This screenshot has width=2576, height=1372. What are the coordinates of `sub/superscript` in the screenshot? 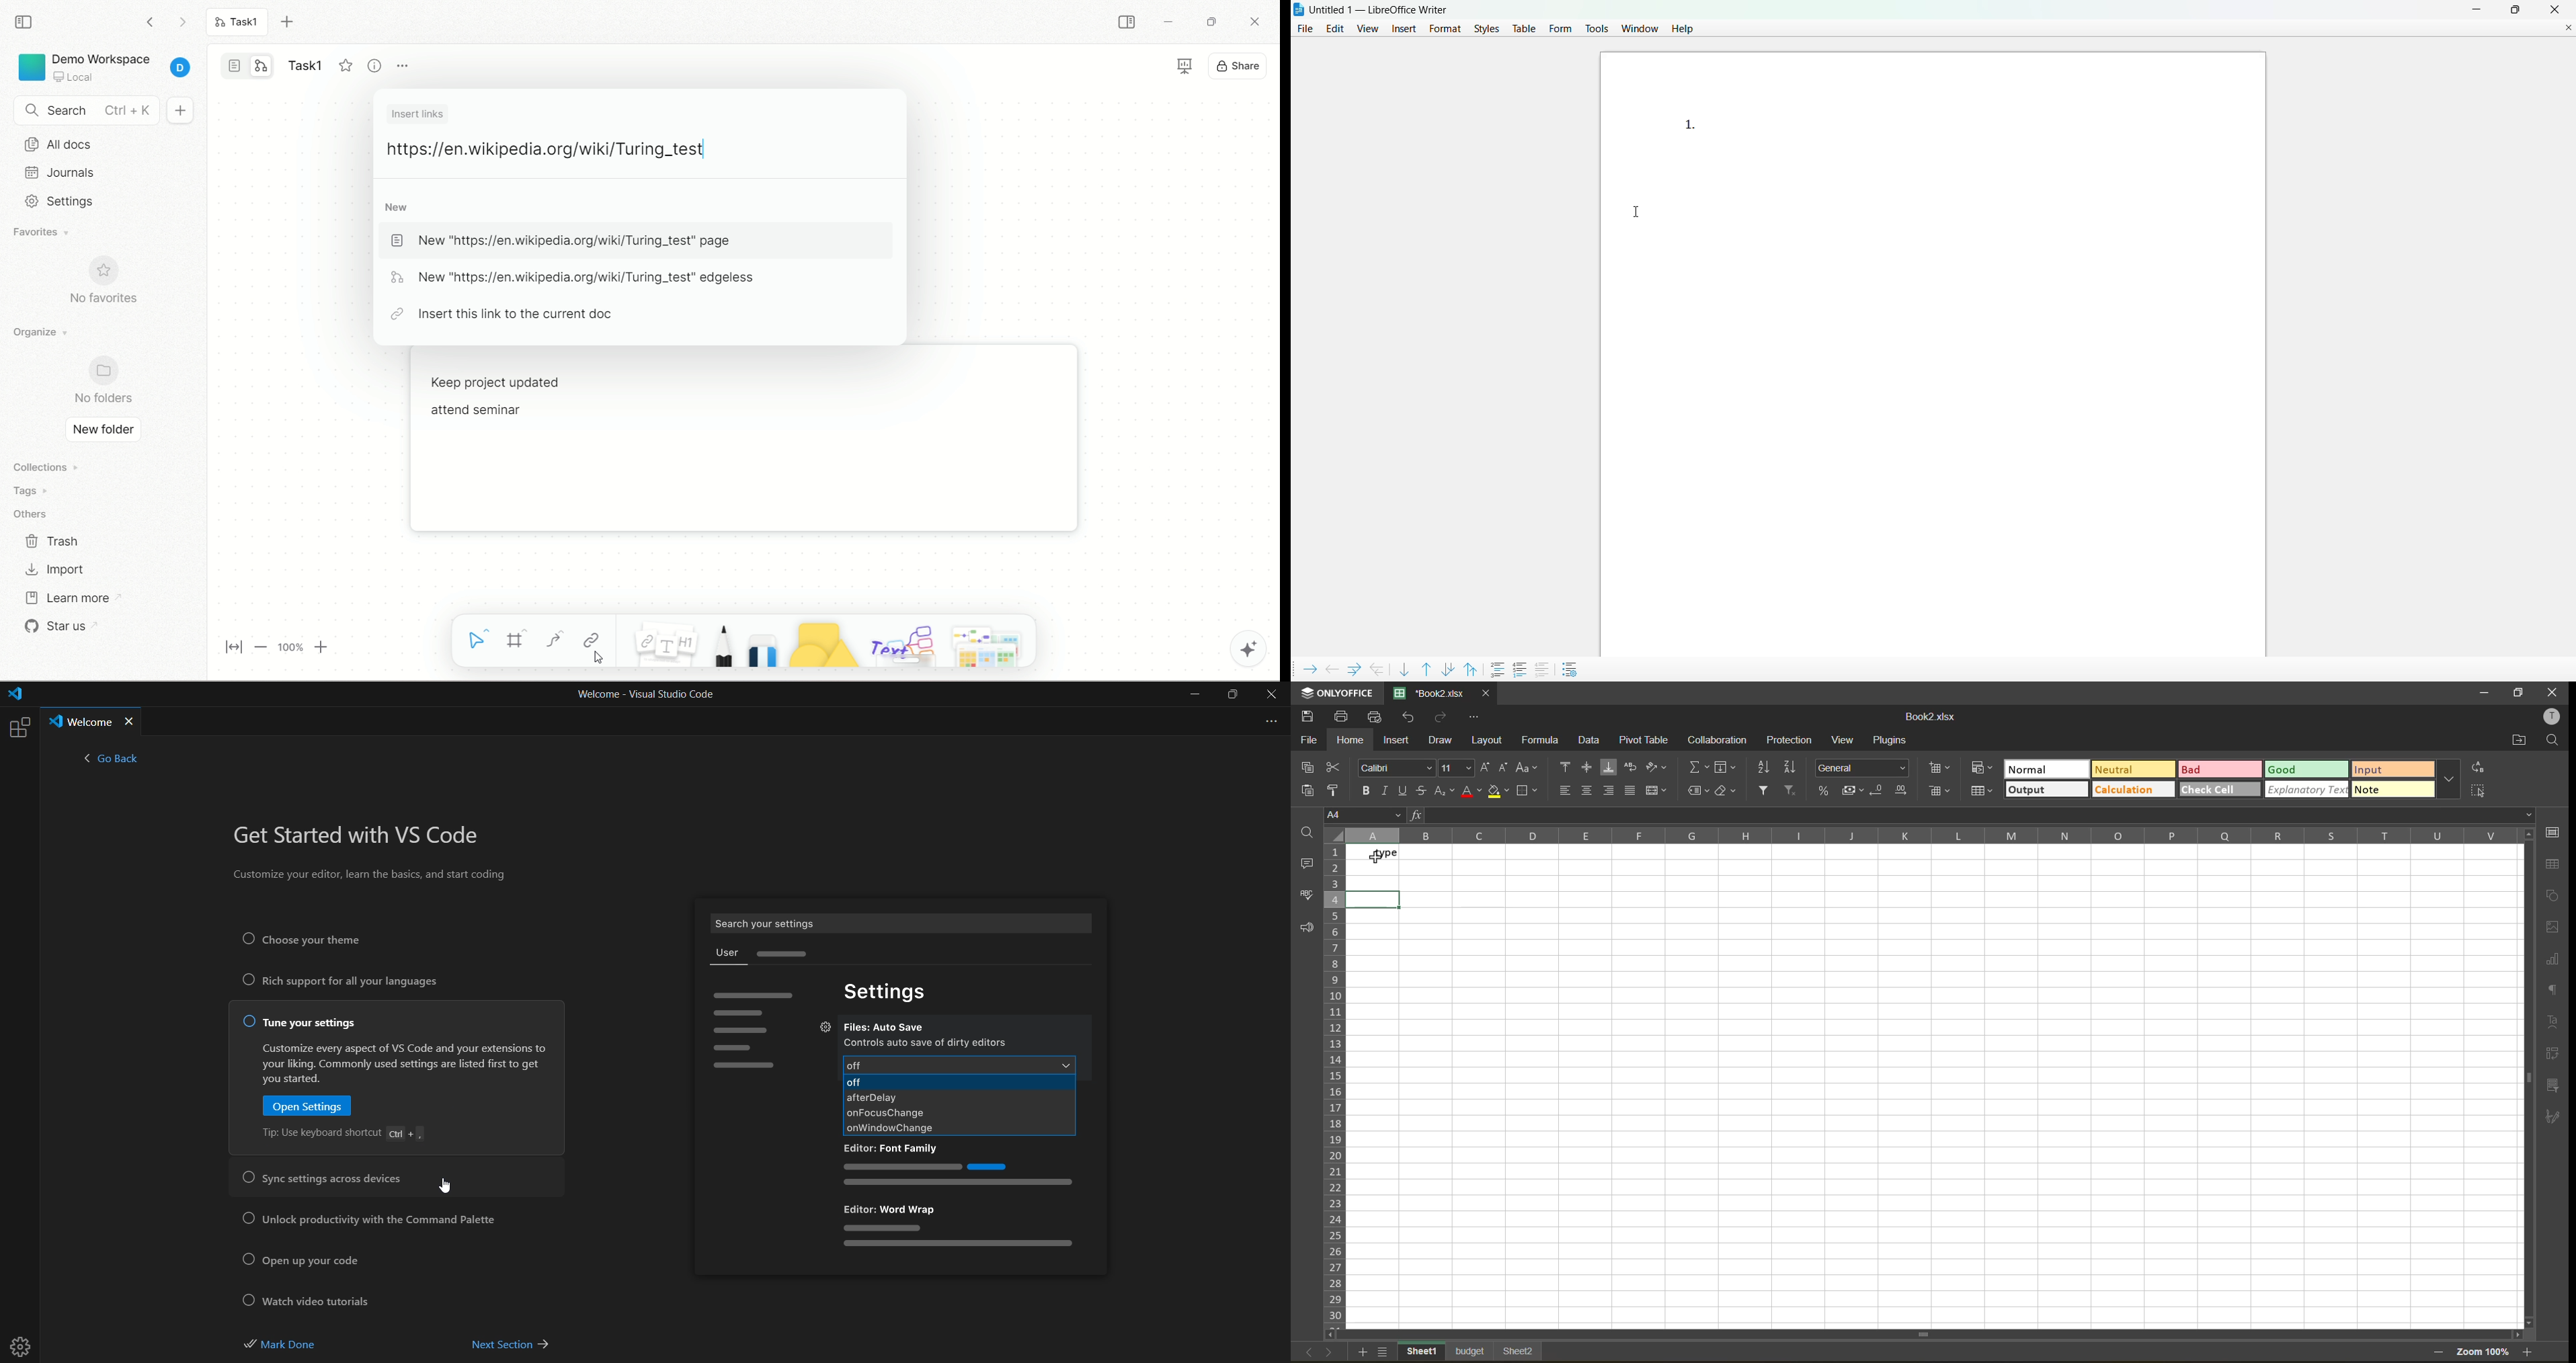 It's located at (1442, 791).